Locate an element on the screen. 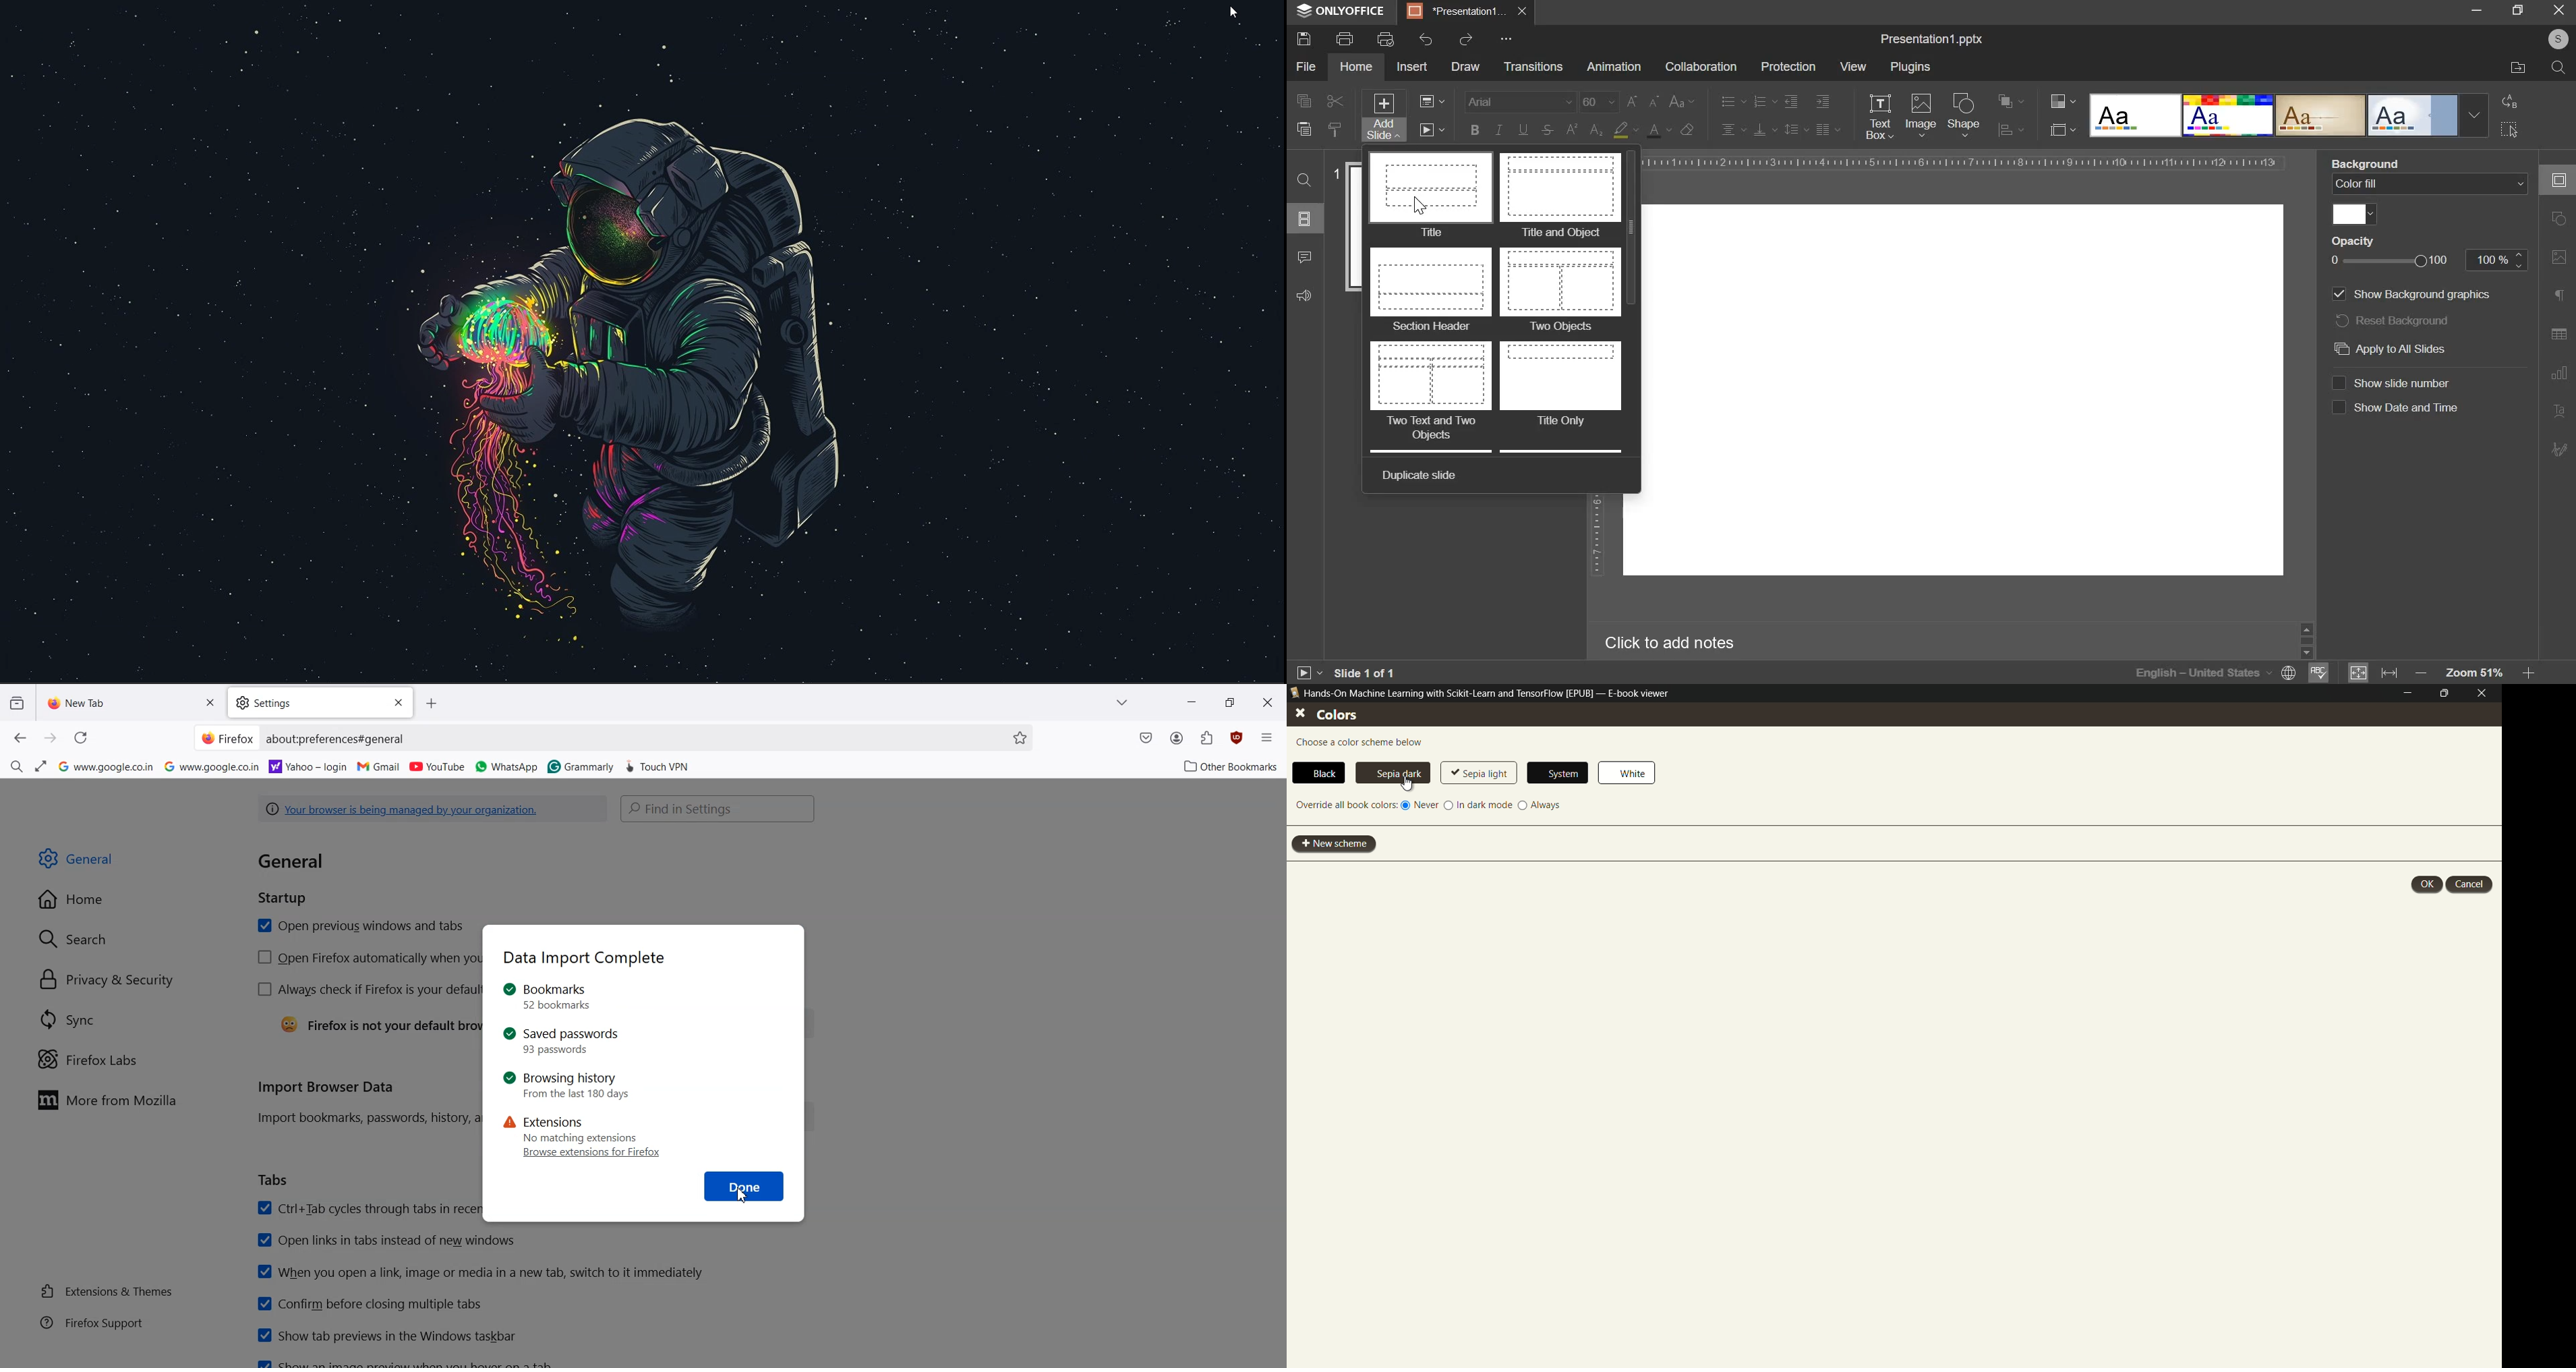 The height and width of the screenshot is (1372, 2576). home is located at coordinates (1355, 67).